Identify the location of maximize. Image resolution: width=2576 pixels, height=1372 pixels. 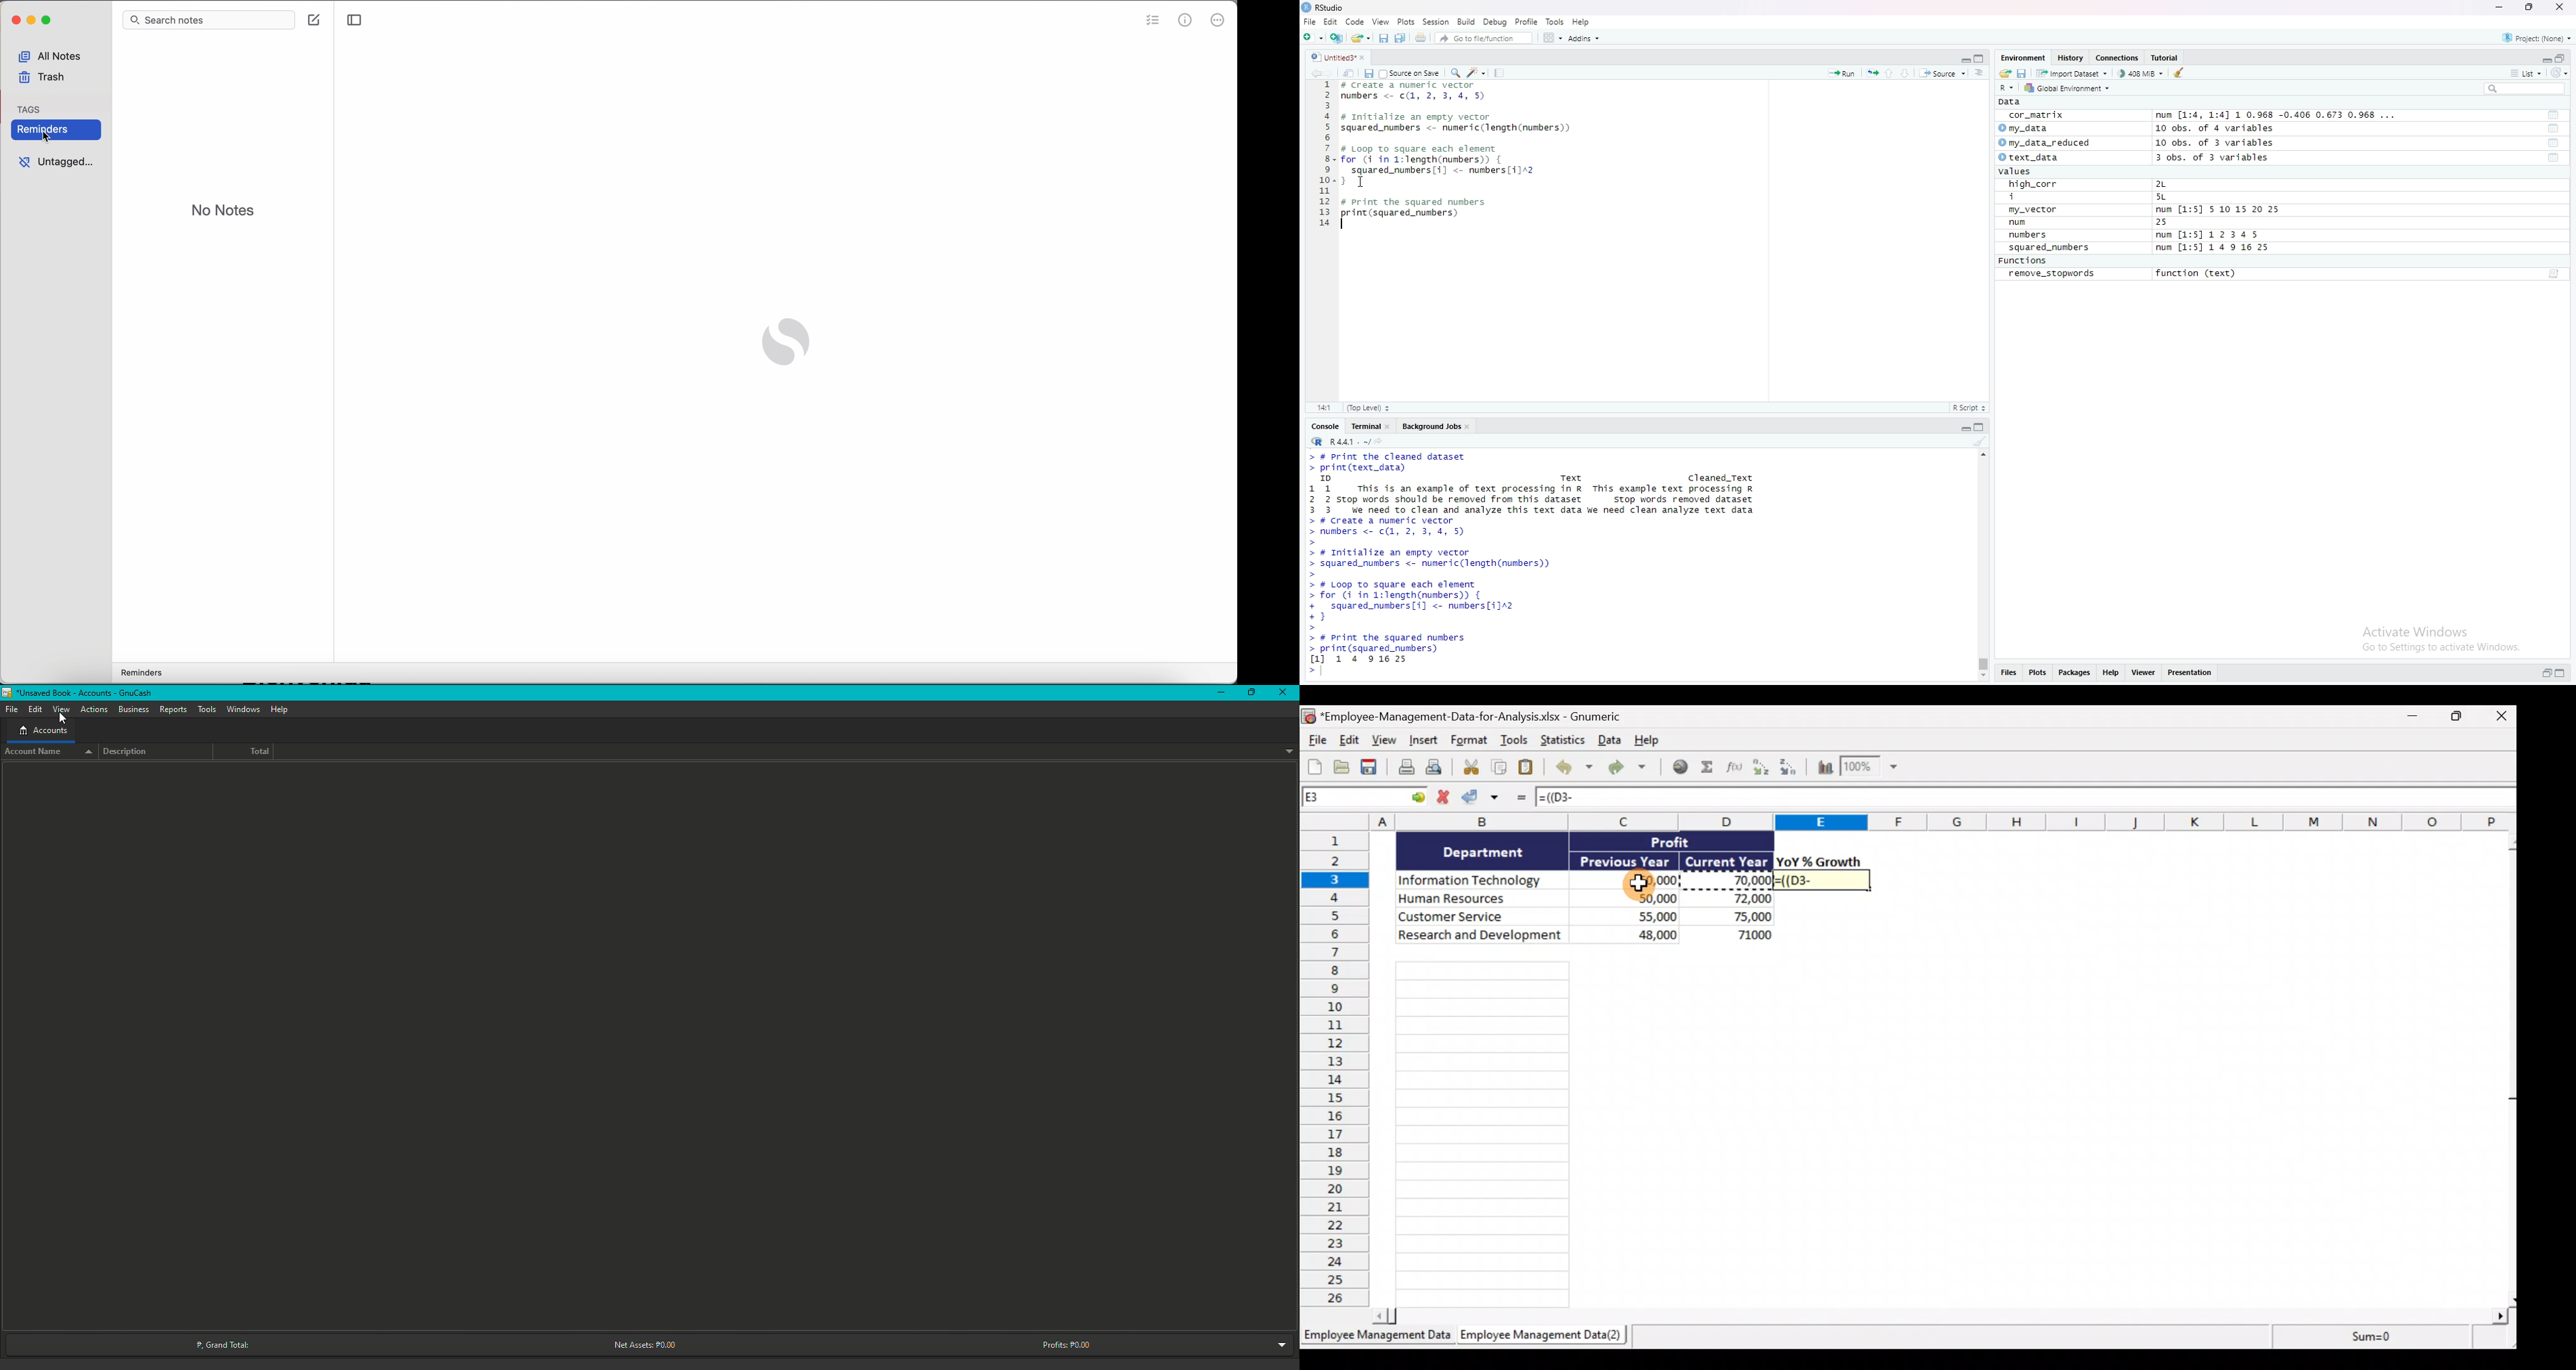
(2562, 57).